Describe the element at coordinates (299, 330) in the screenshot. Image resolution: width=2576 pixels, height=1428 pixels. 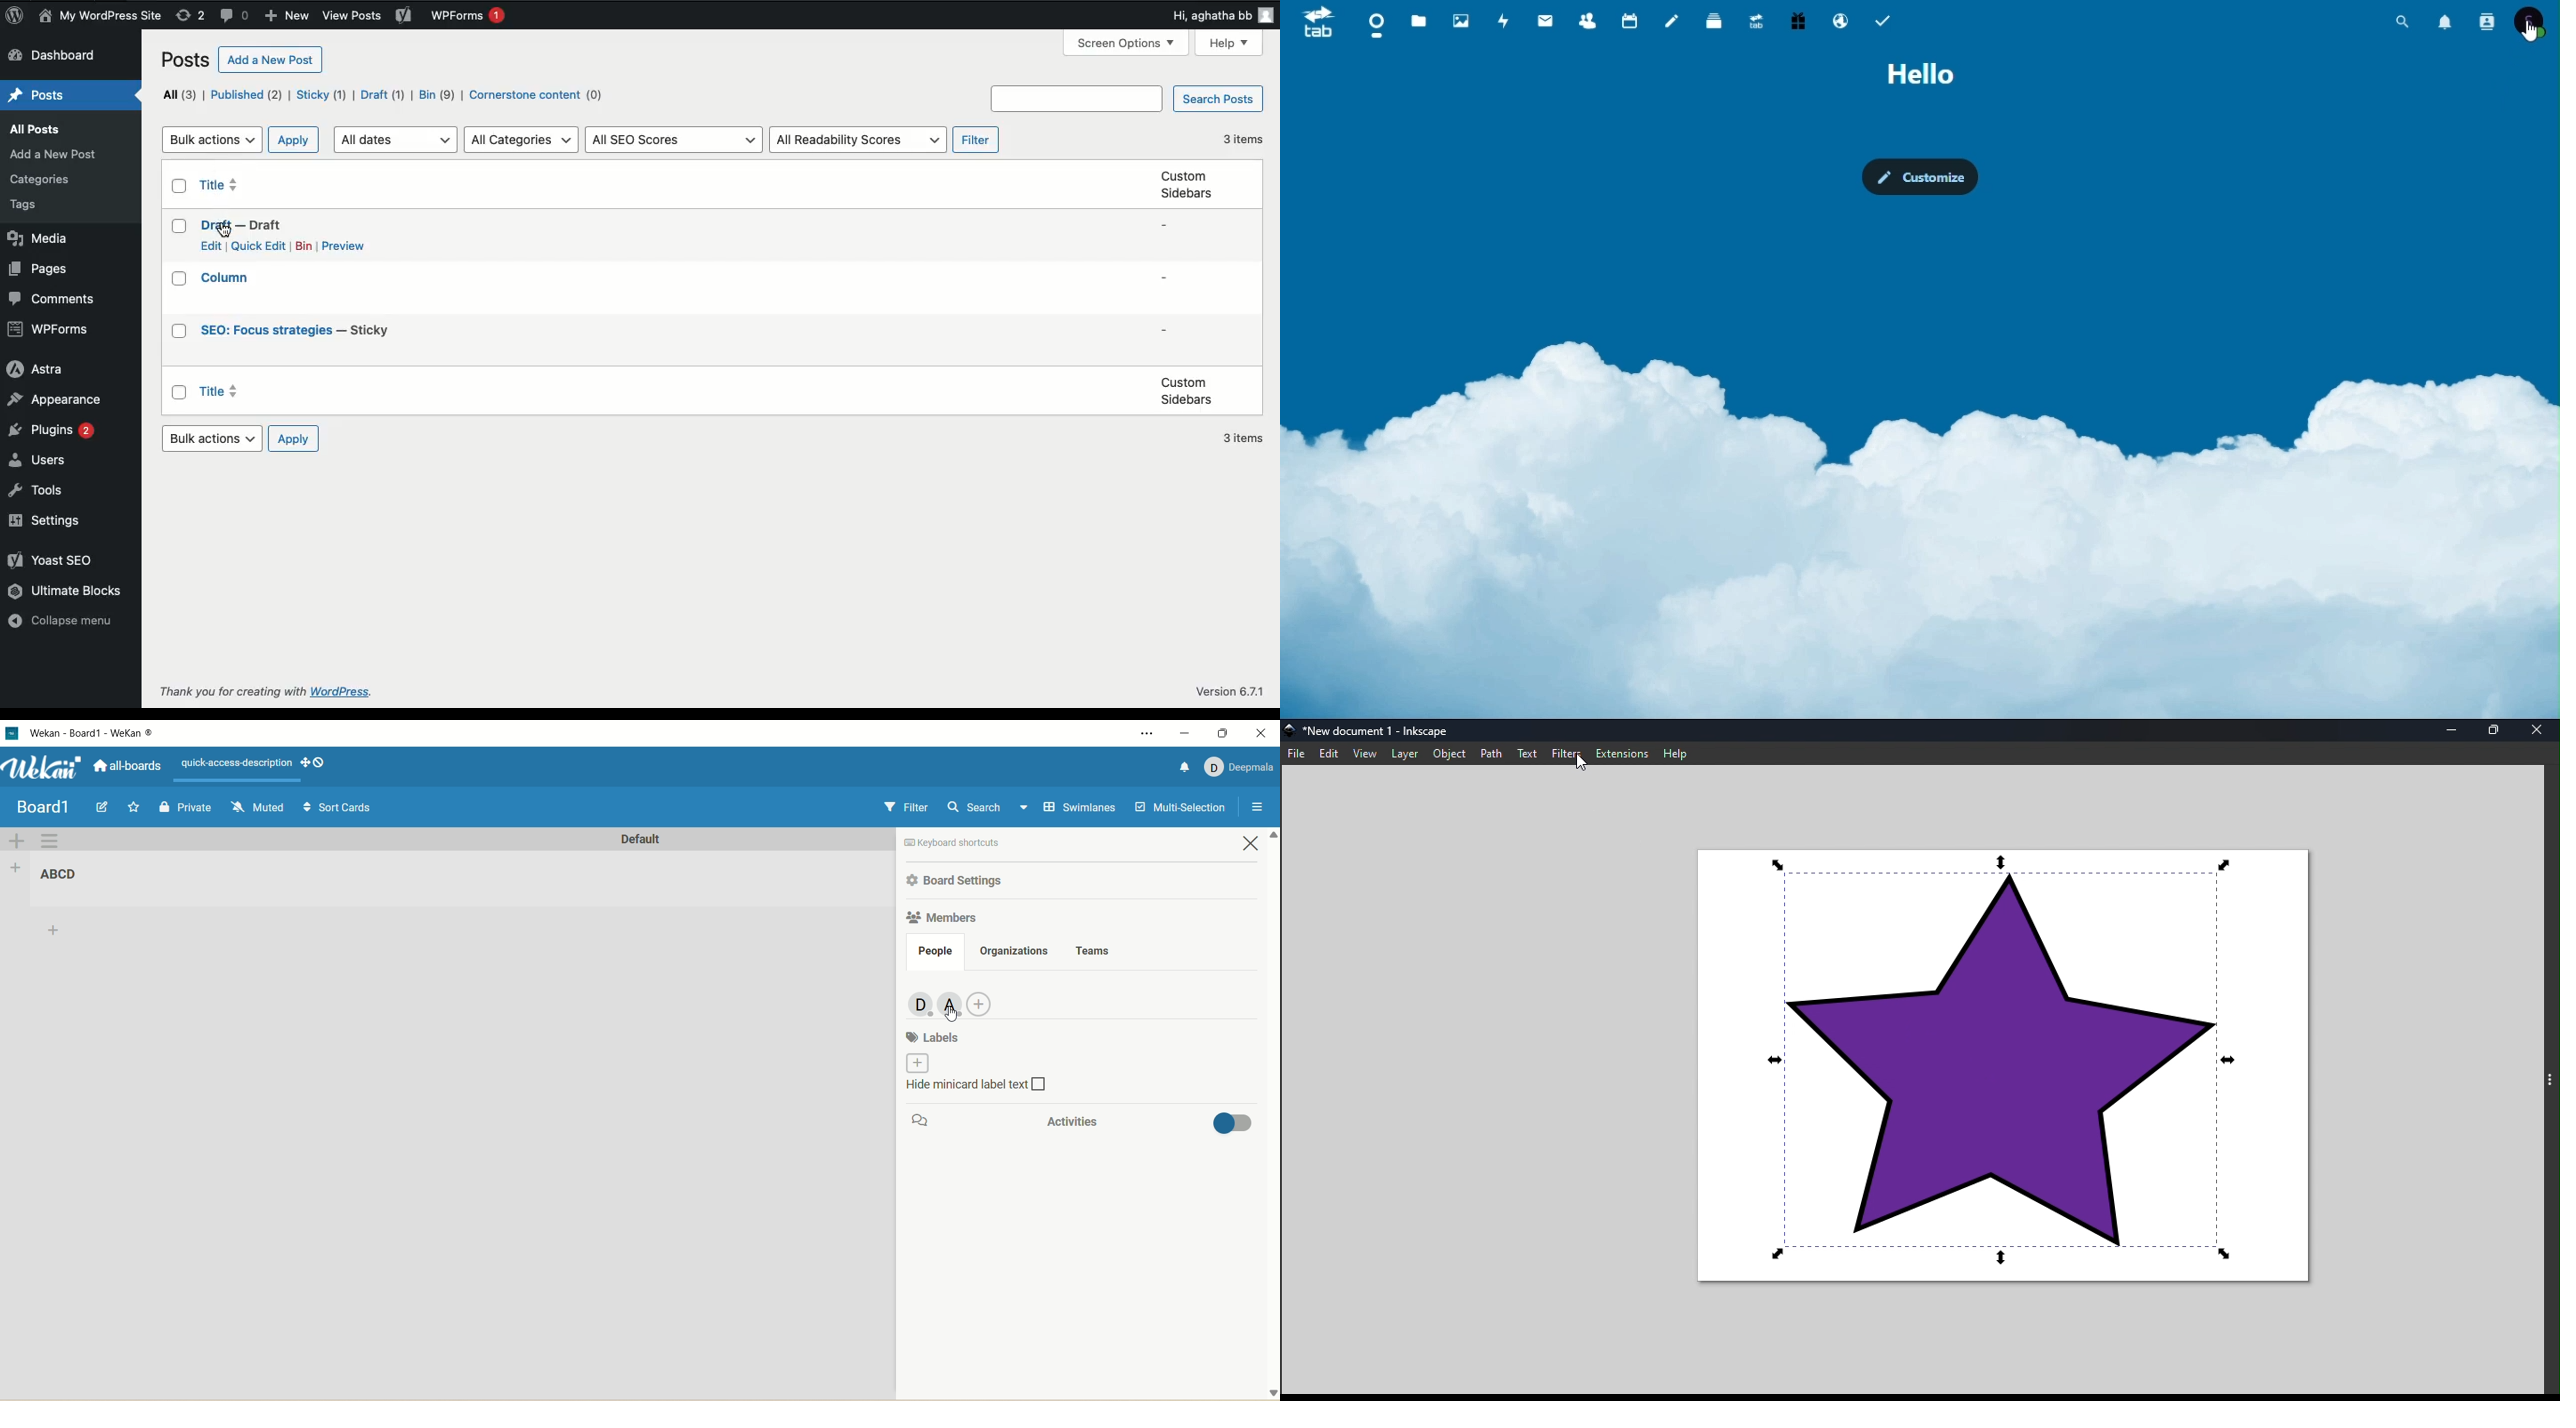
I see `Title` at that location.